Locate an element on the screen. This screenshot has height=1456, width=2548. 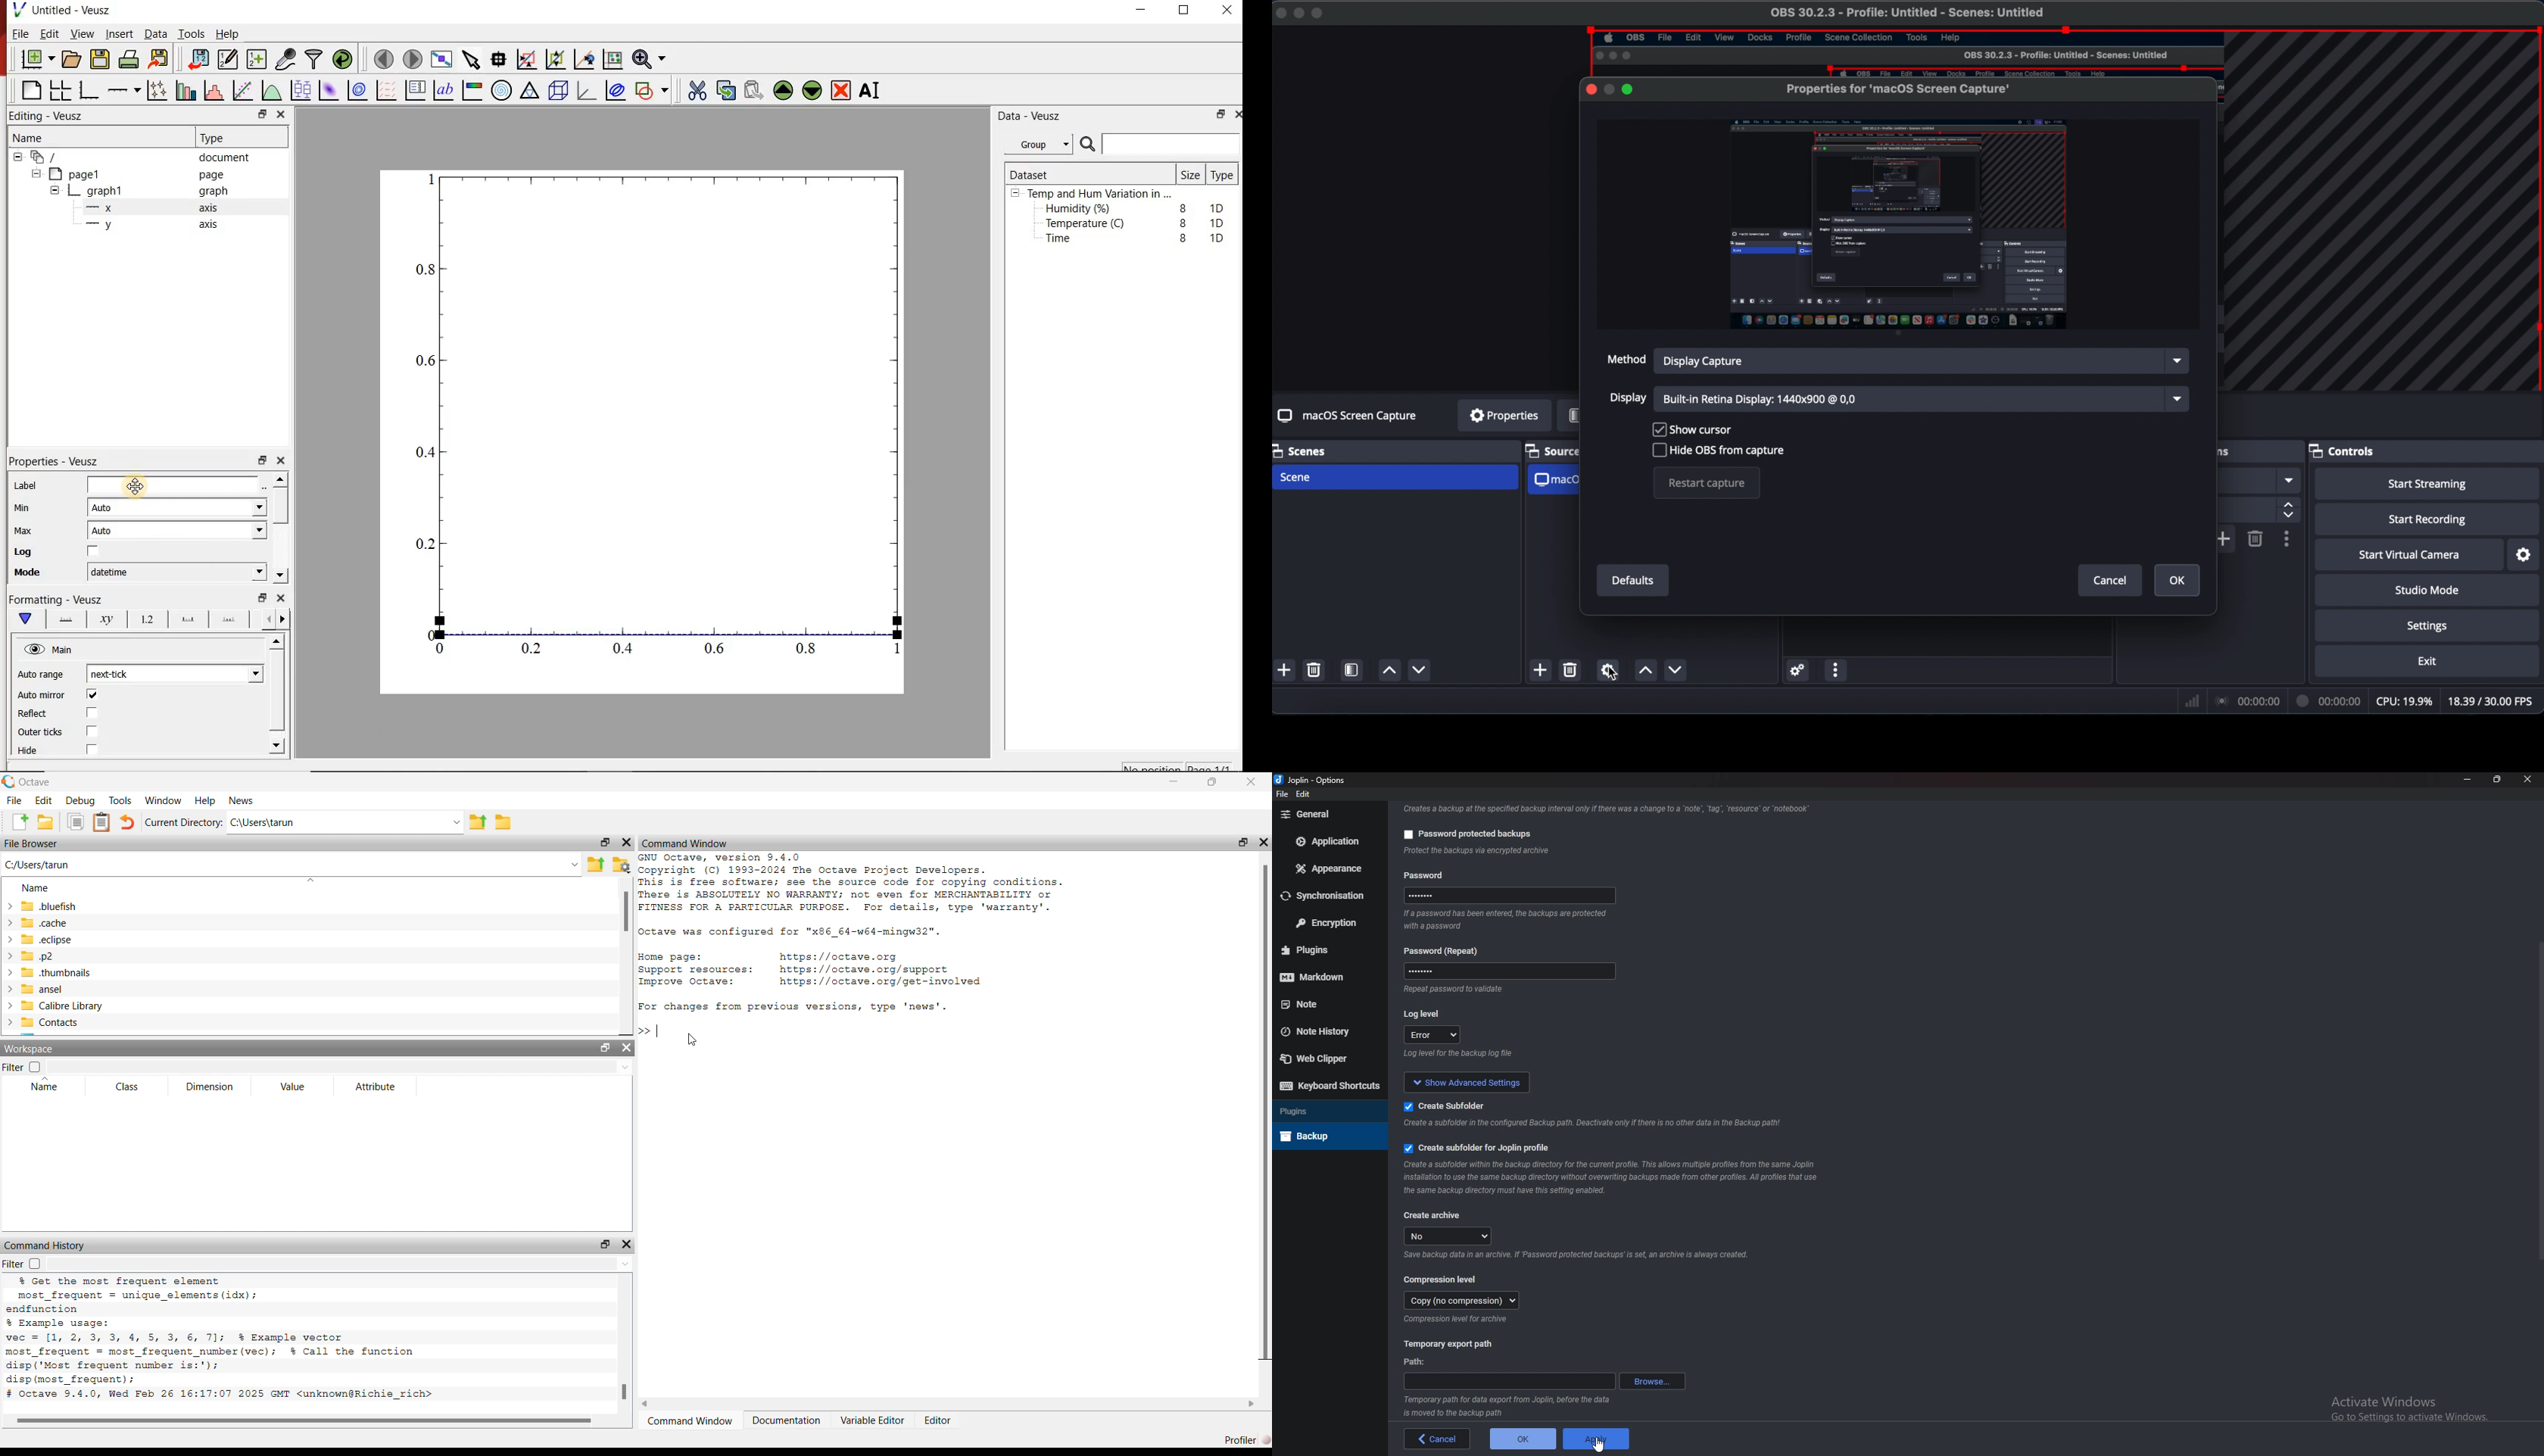
0 is located at coordinates (426, 632).